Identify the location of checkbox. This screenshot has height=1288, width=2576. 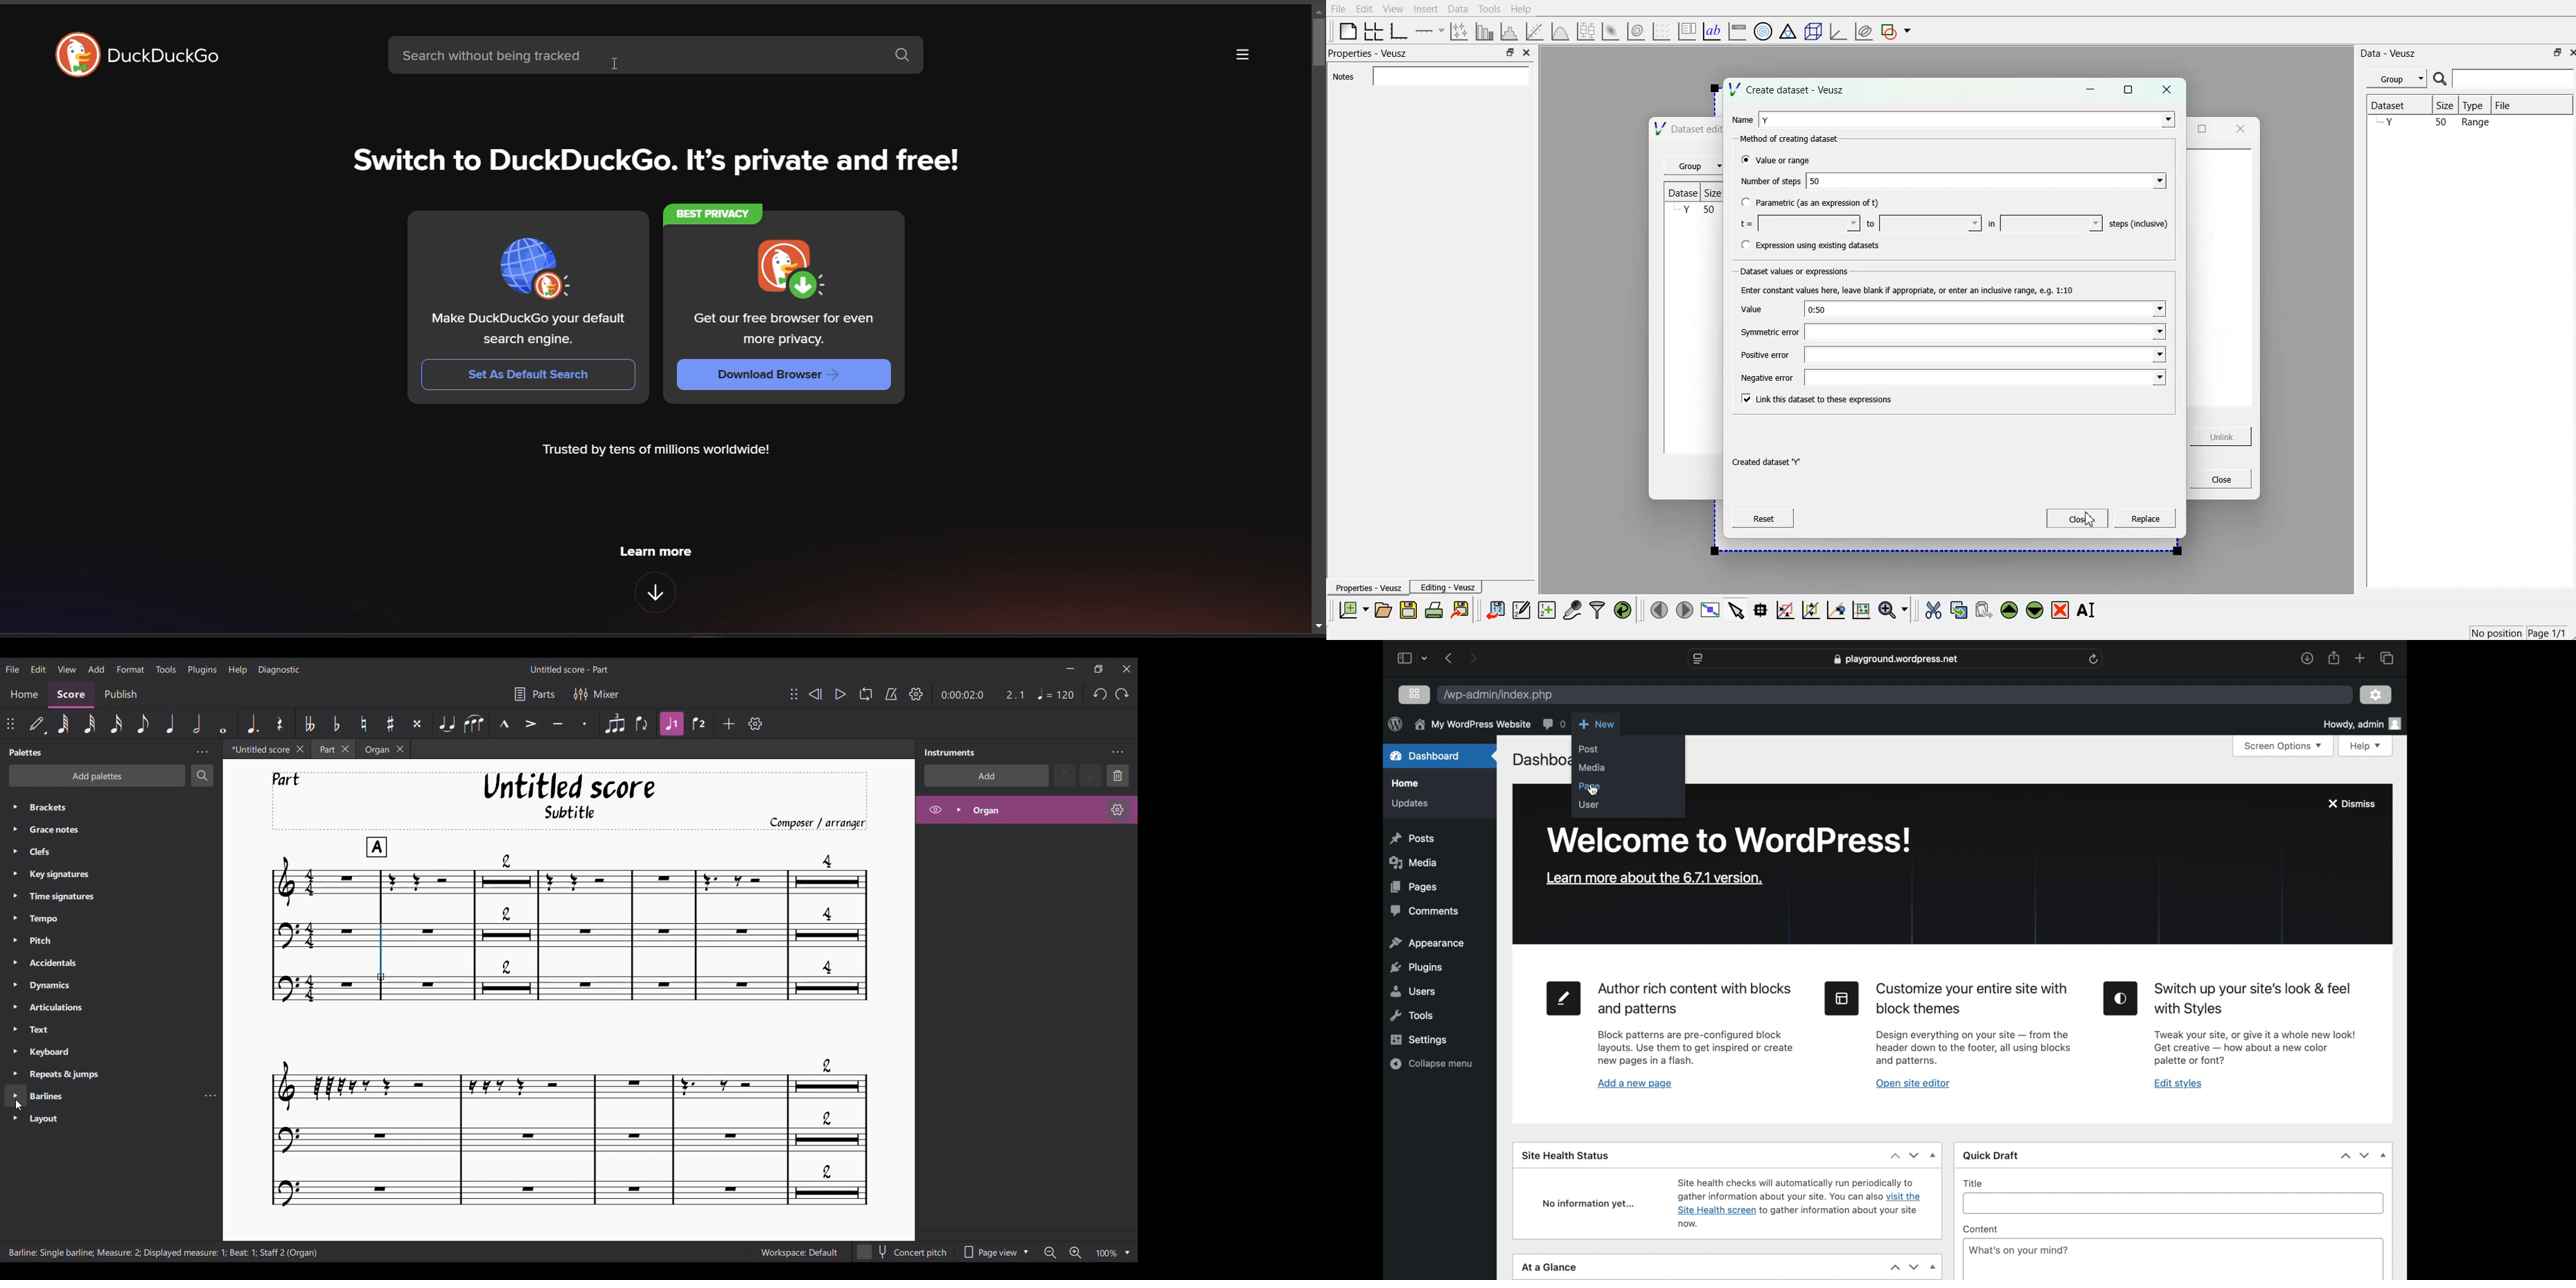
(1743, 160).